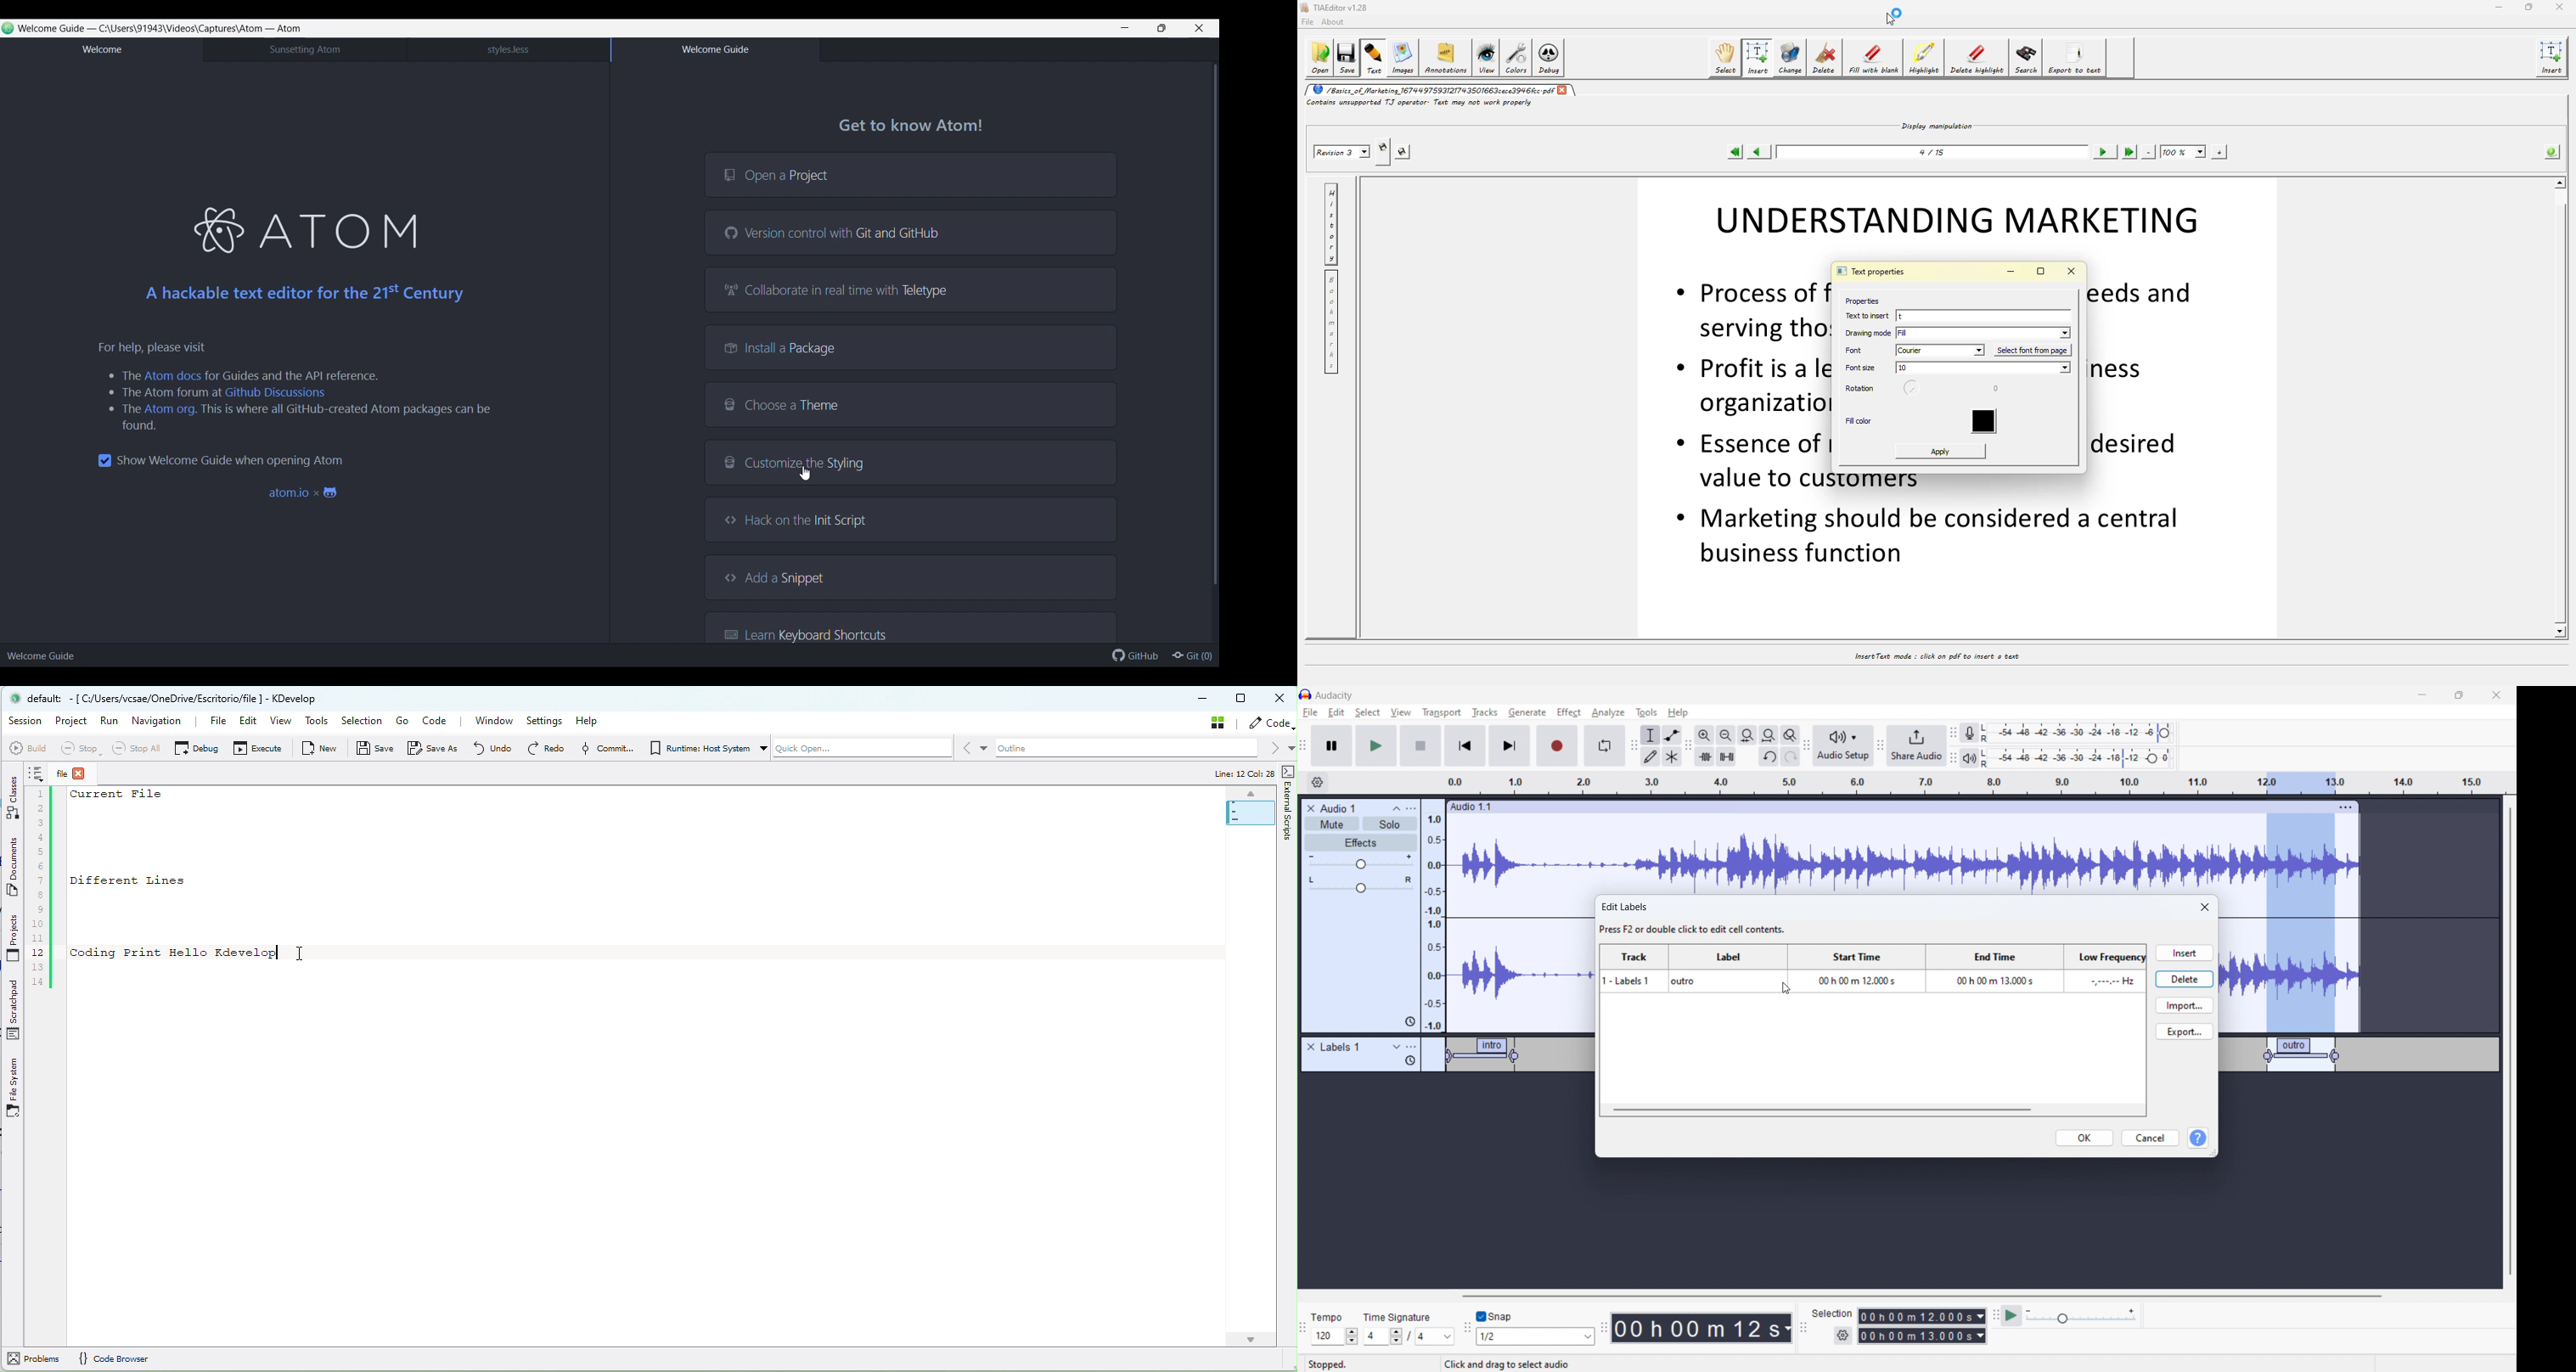  I want to click on silence audio selection, so click(1727, 757).